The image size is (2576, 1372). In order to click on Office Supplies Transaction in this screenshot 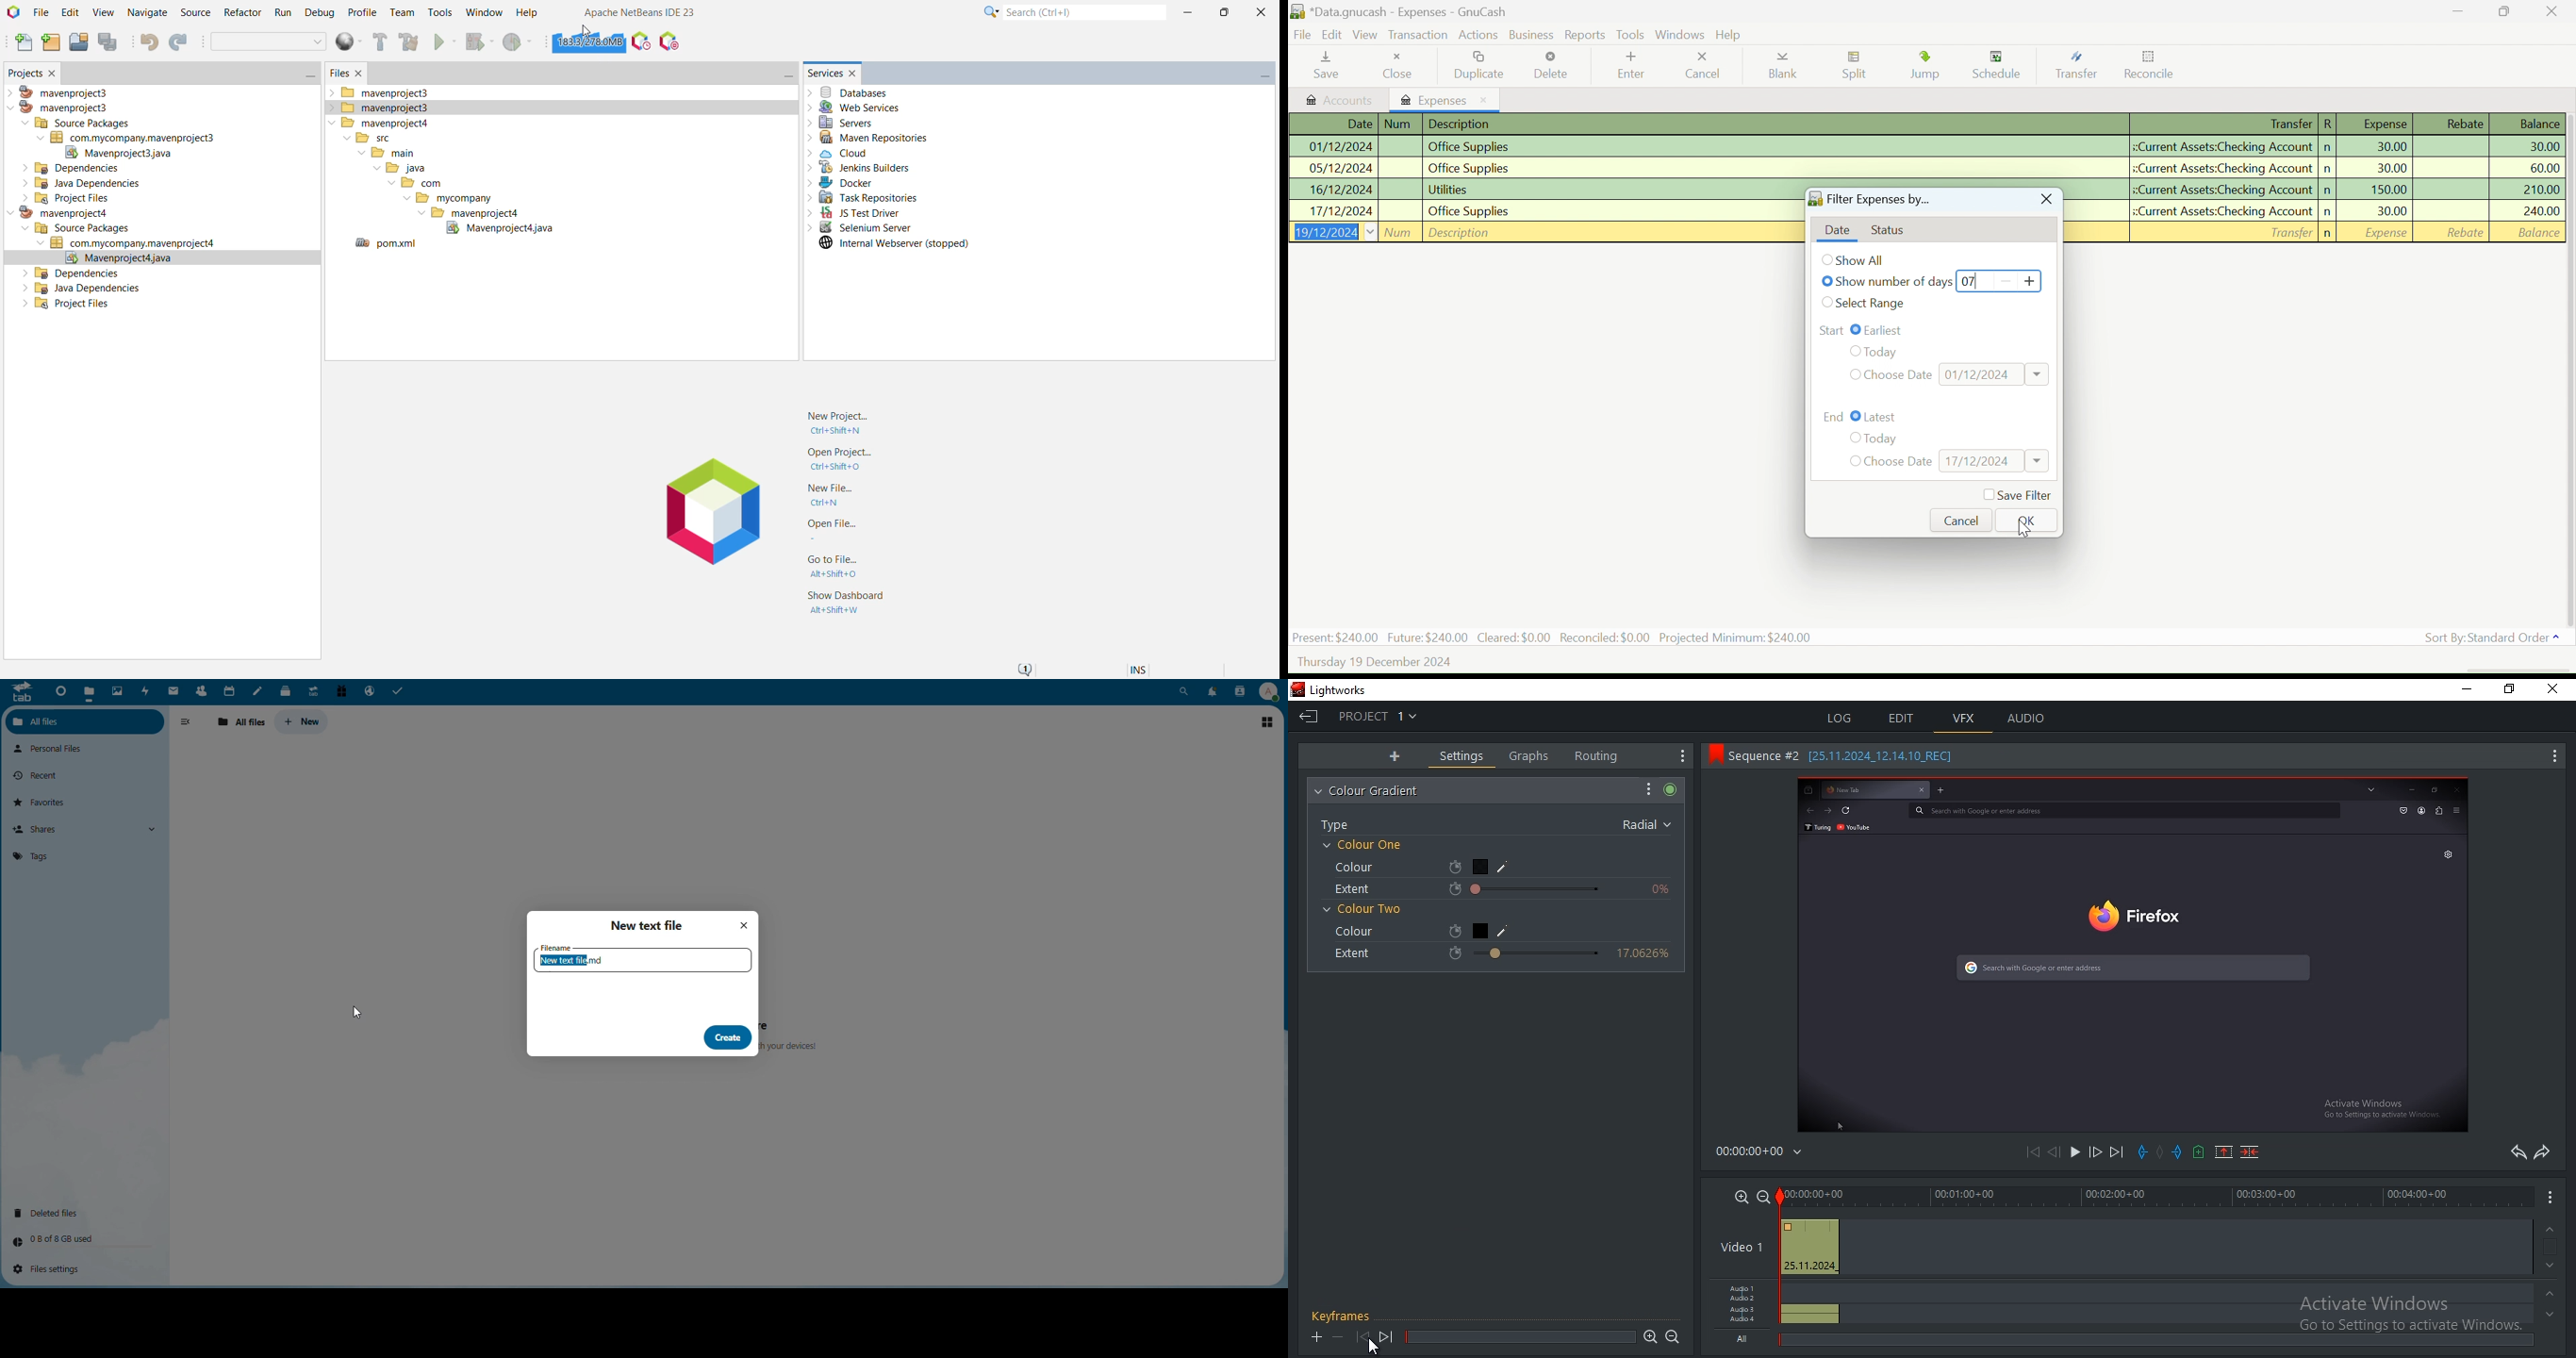, I will do `click(1543, 210)`.